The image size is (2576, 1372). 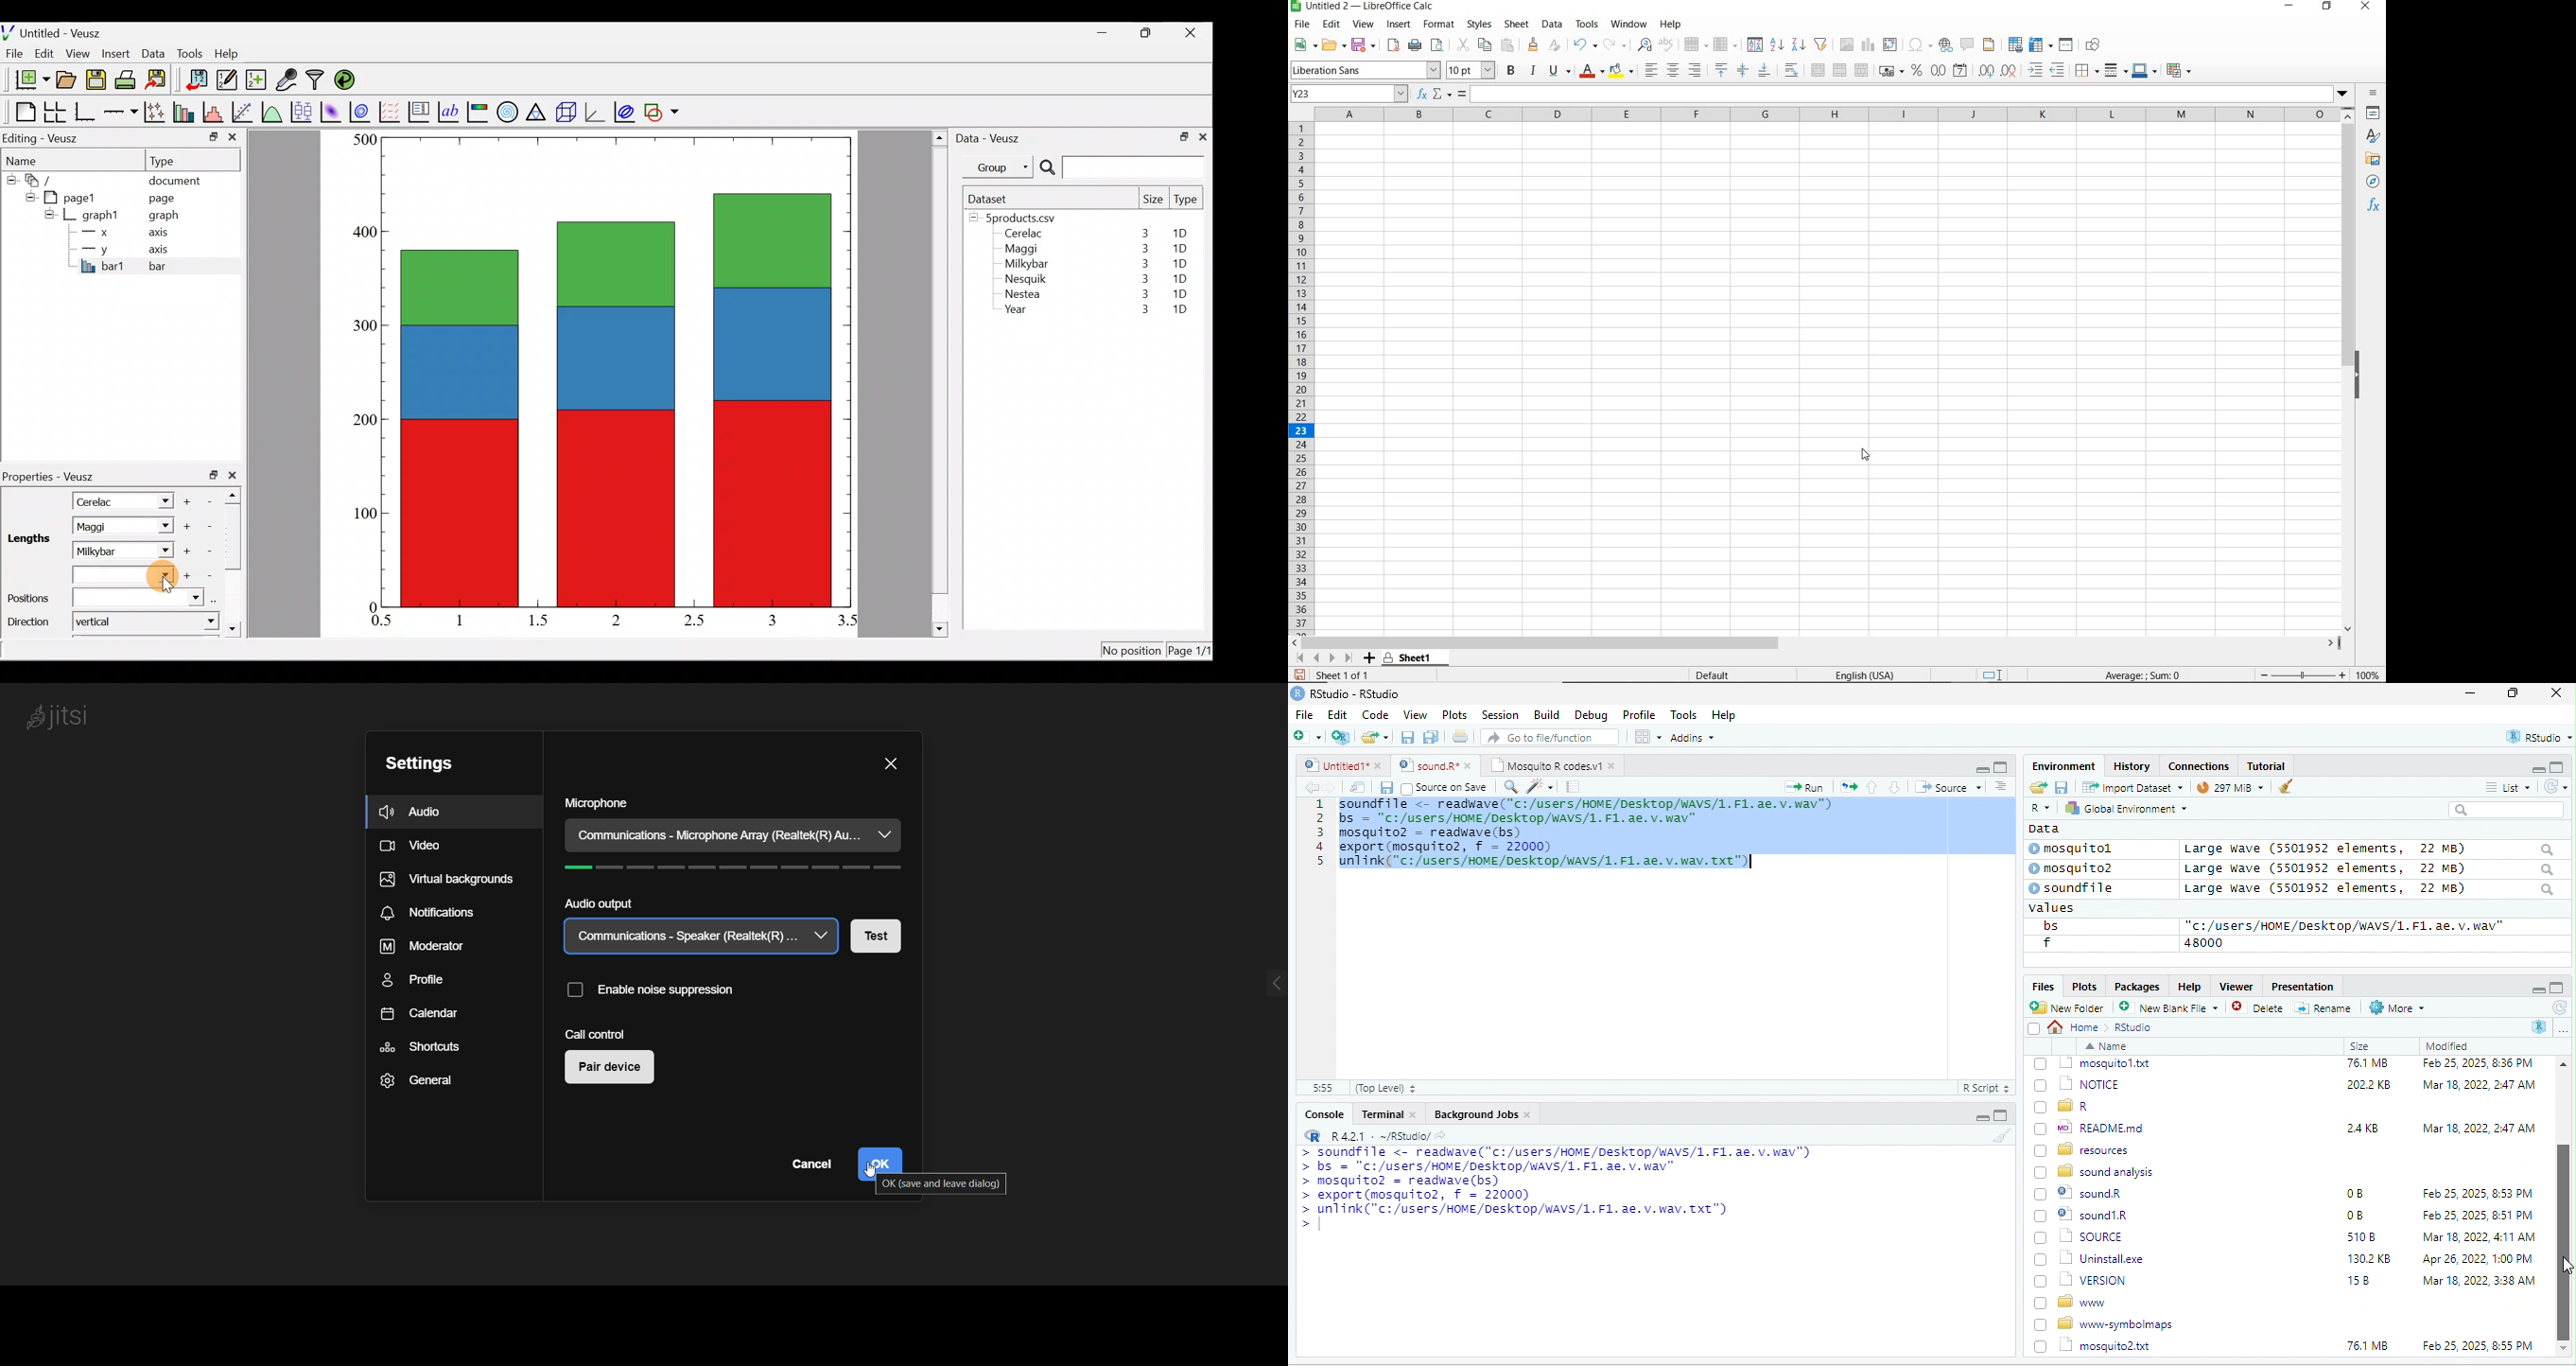 I want to click on ‘| COPYING, so click(x=2081, y=1130).